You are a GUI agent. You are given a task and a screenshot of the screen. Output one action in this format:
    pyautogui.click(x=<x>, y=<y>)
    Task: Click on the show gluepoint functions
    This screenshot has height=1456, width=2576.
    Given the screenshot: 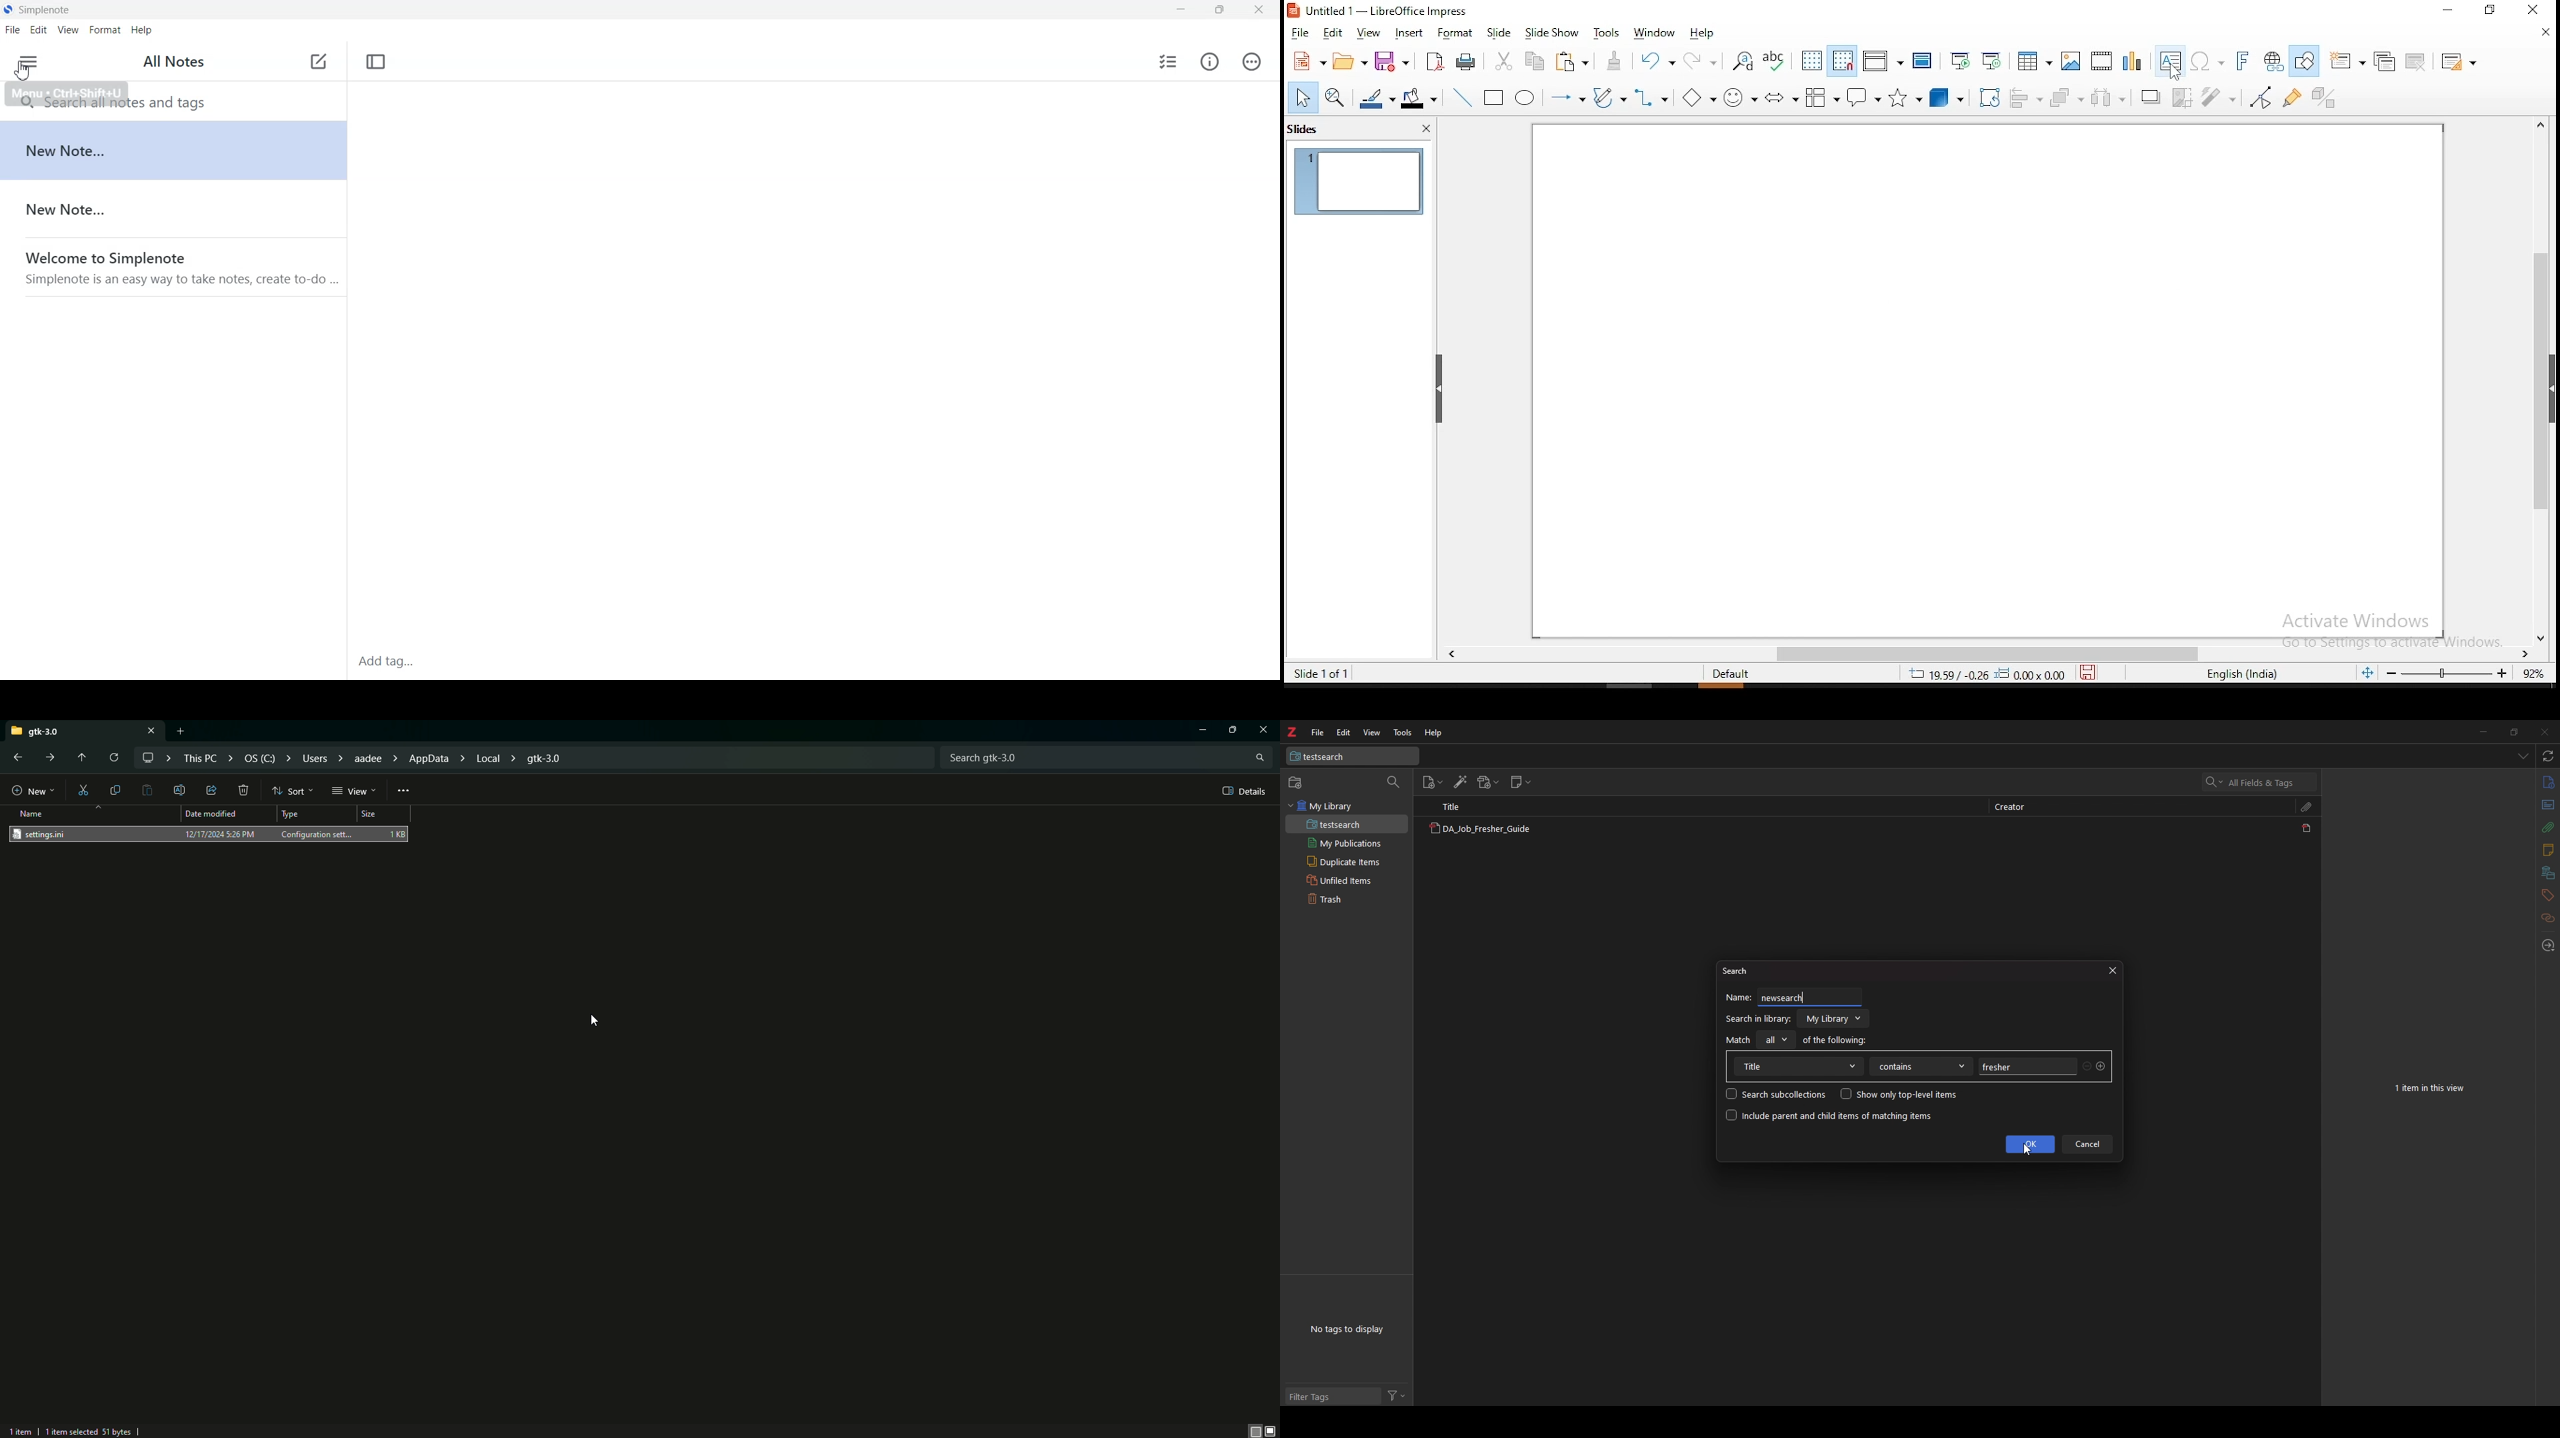 What is the action you would take?
    pyautogui.click(x=2292, y=97)
    